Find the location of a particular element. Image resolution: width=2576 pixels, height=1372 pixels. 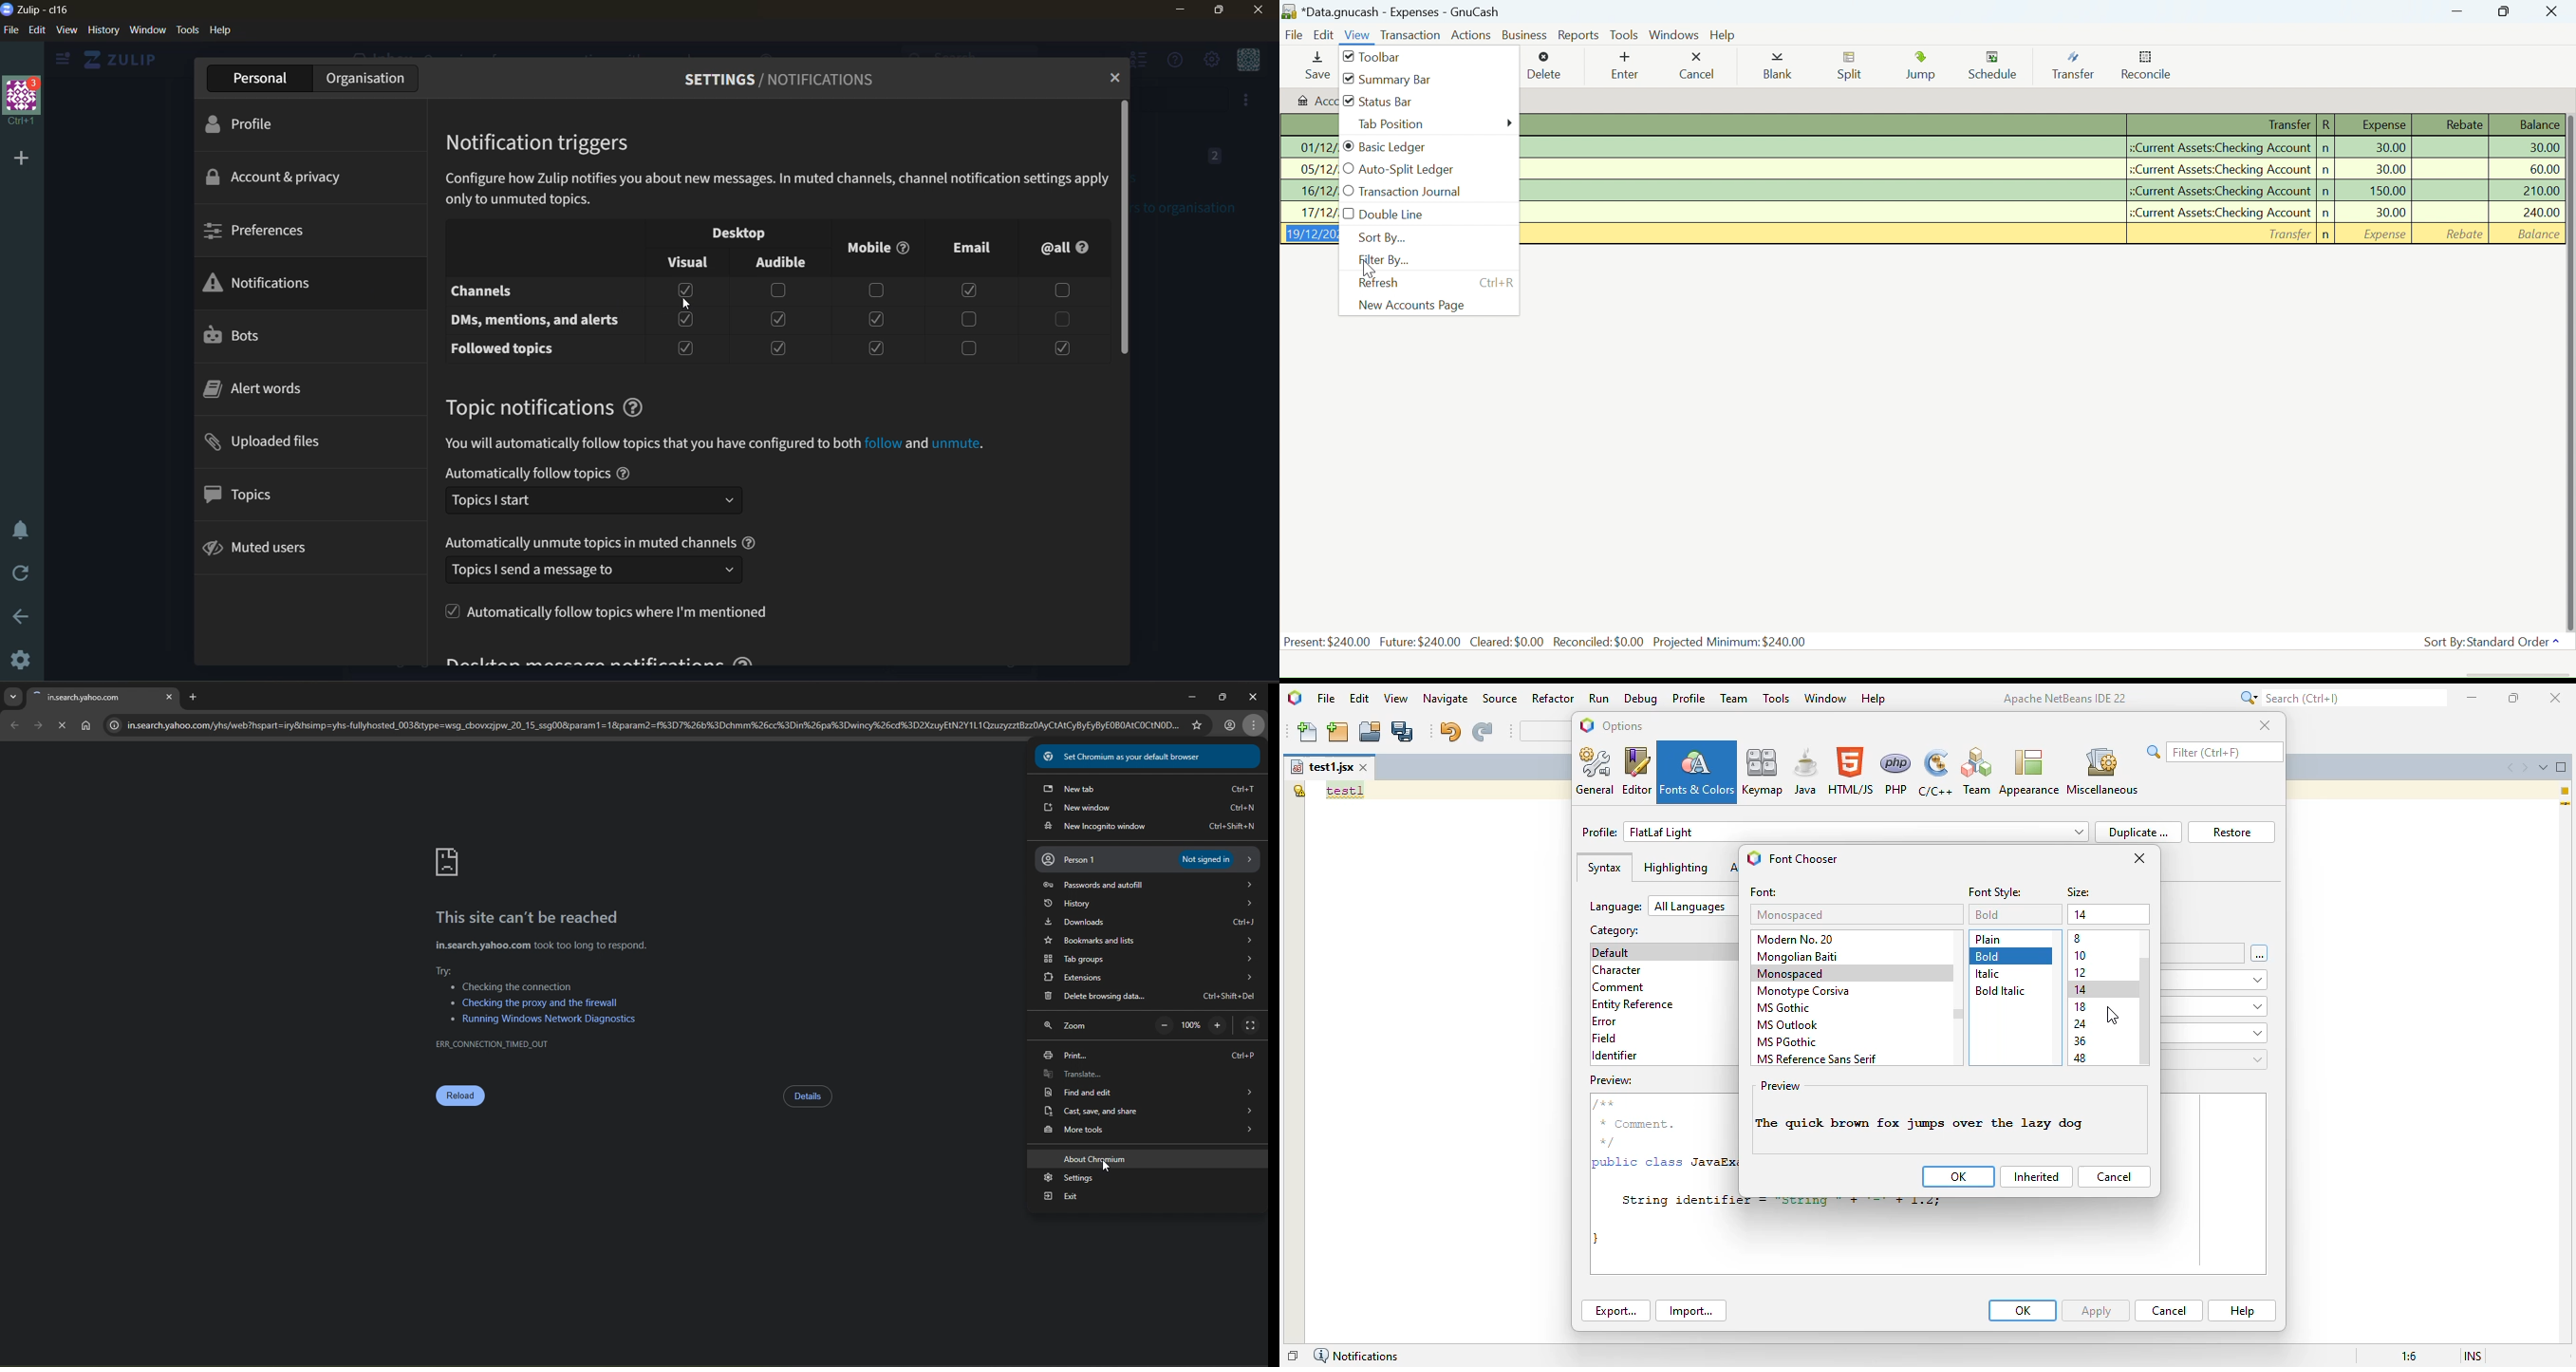

Checkbox is located at coordinates (1348, 147).